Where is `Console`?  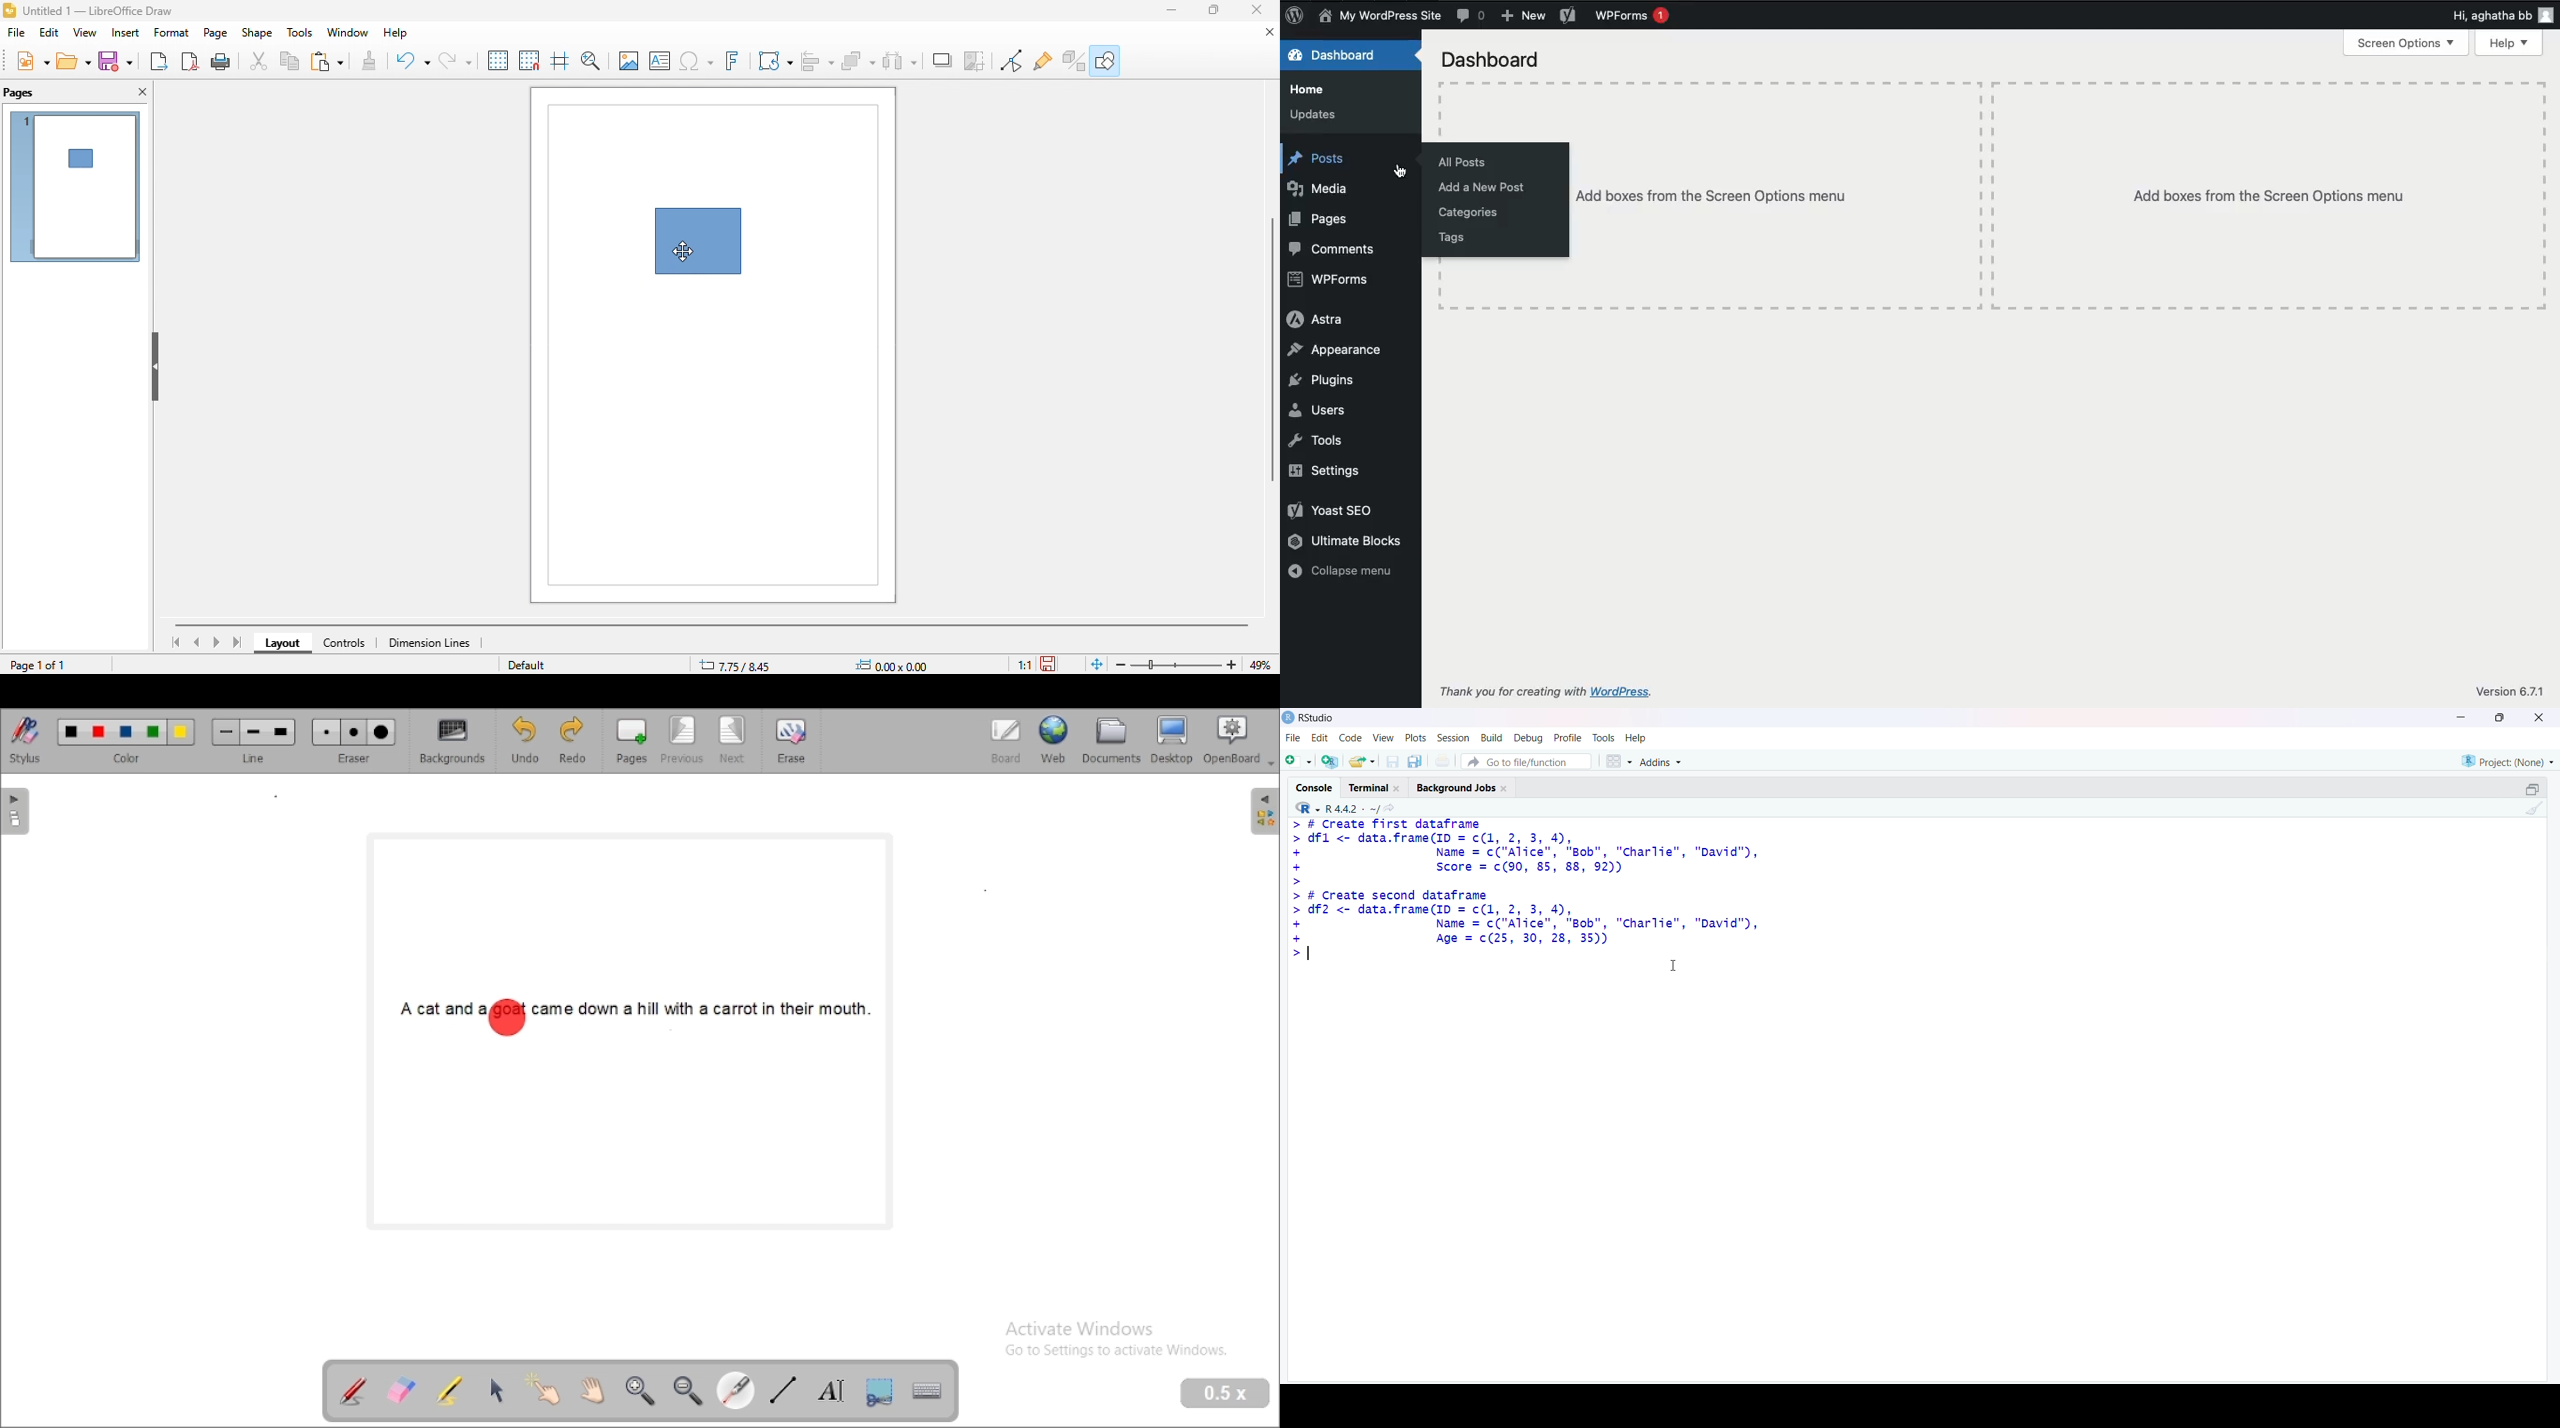
Console is located at coordinates (1315, 788).